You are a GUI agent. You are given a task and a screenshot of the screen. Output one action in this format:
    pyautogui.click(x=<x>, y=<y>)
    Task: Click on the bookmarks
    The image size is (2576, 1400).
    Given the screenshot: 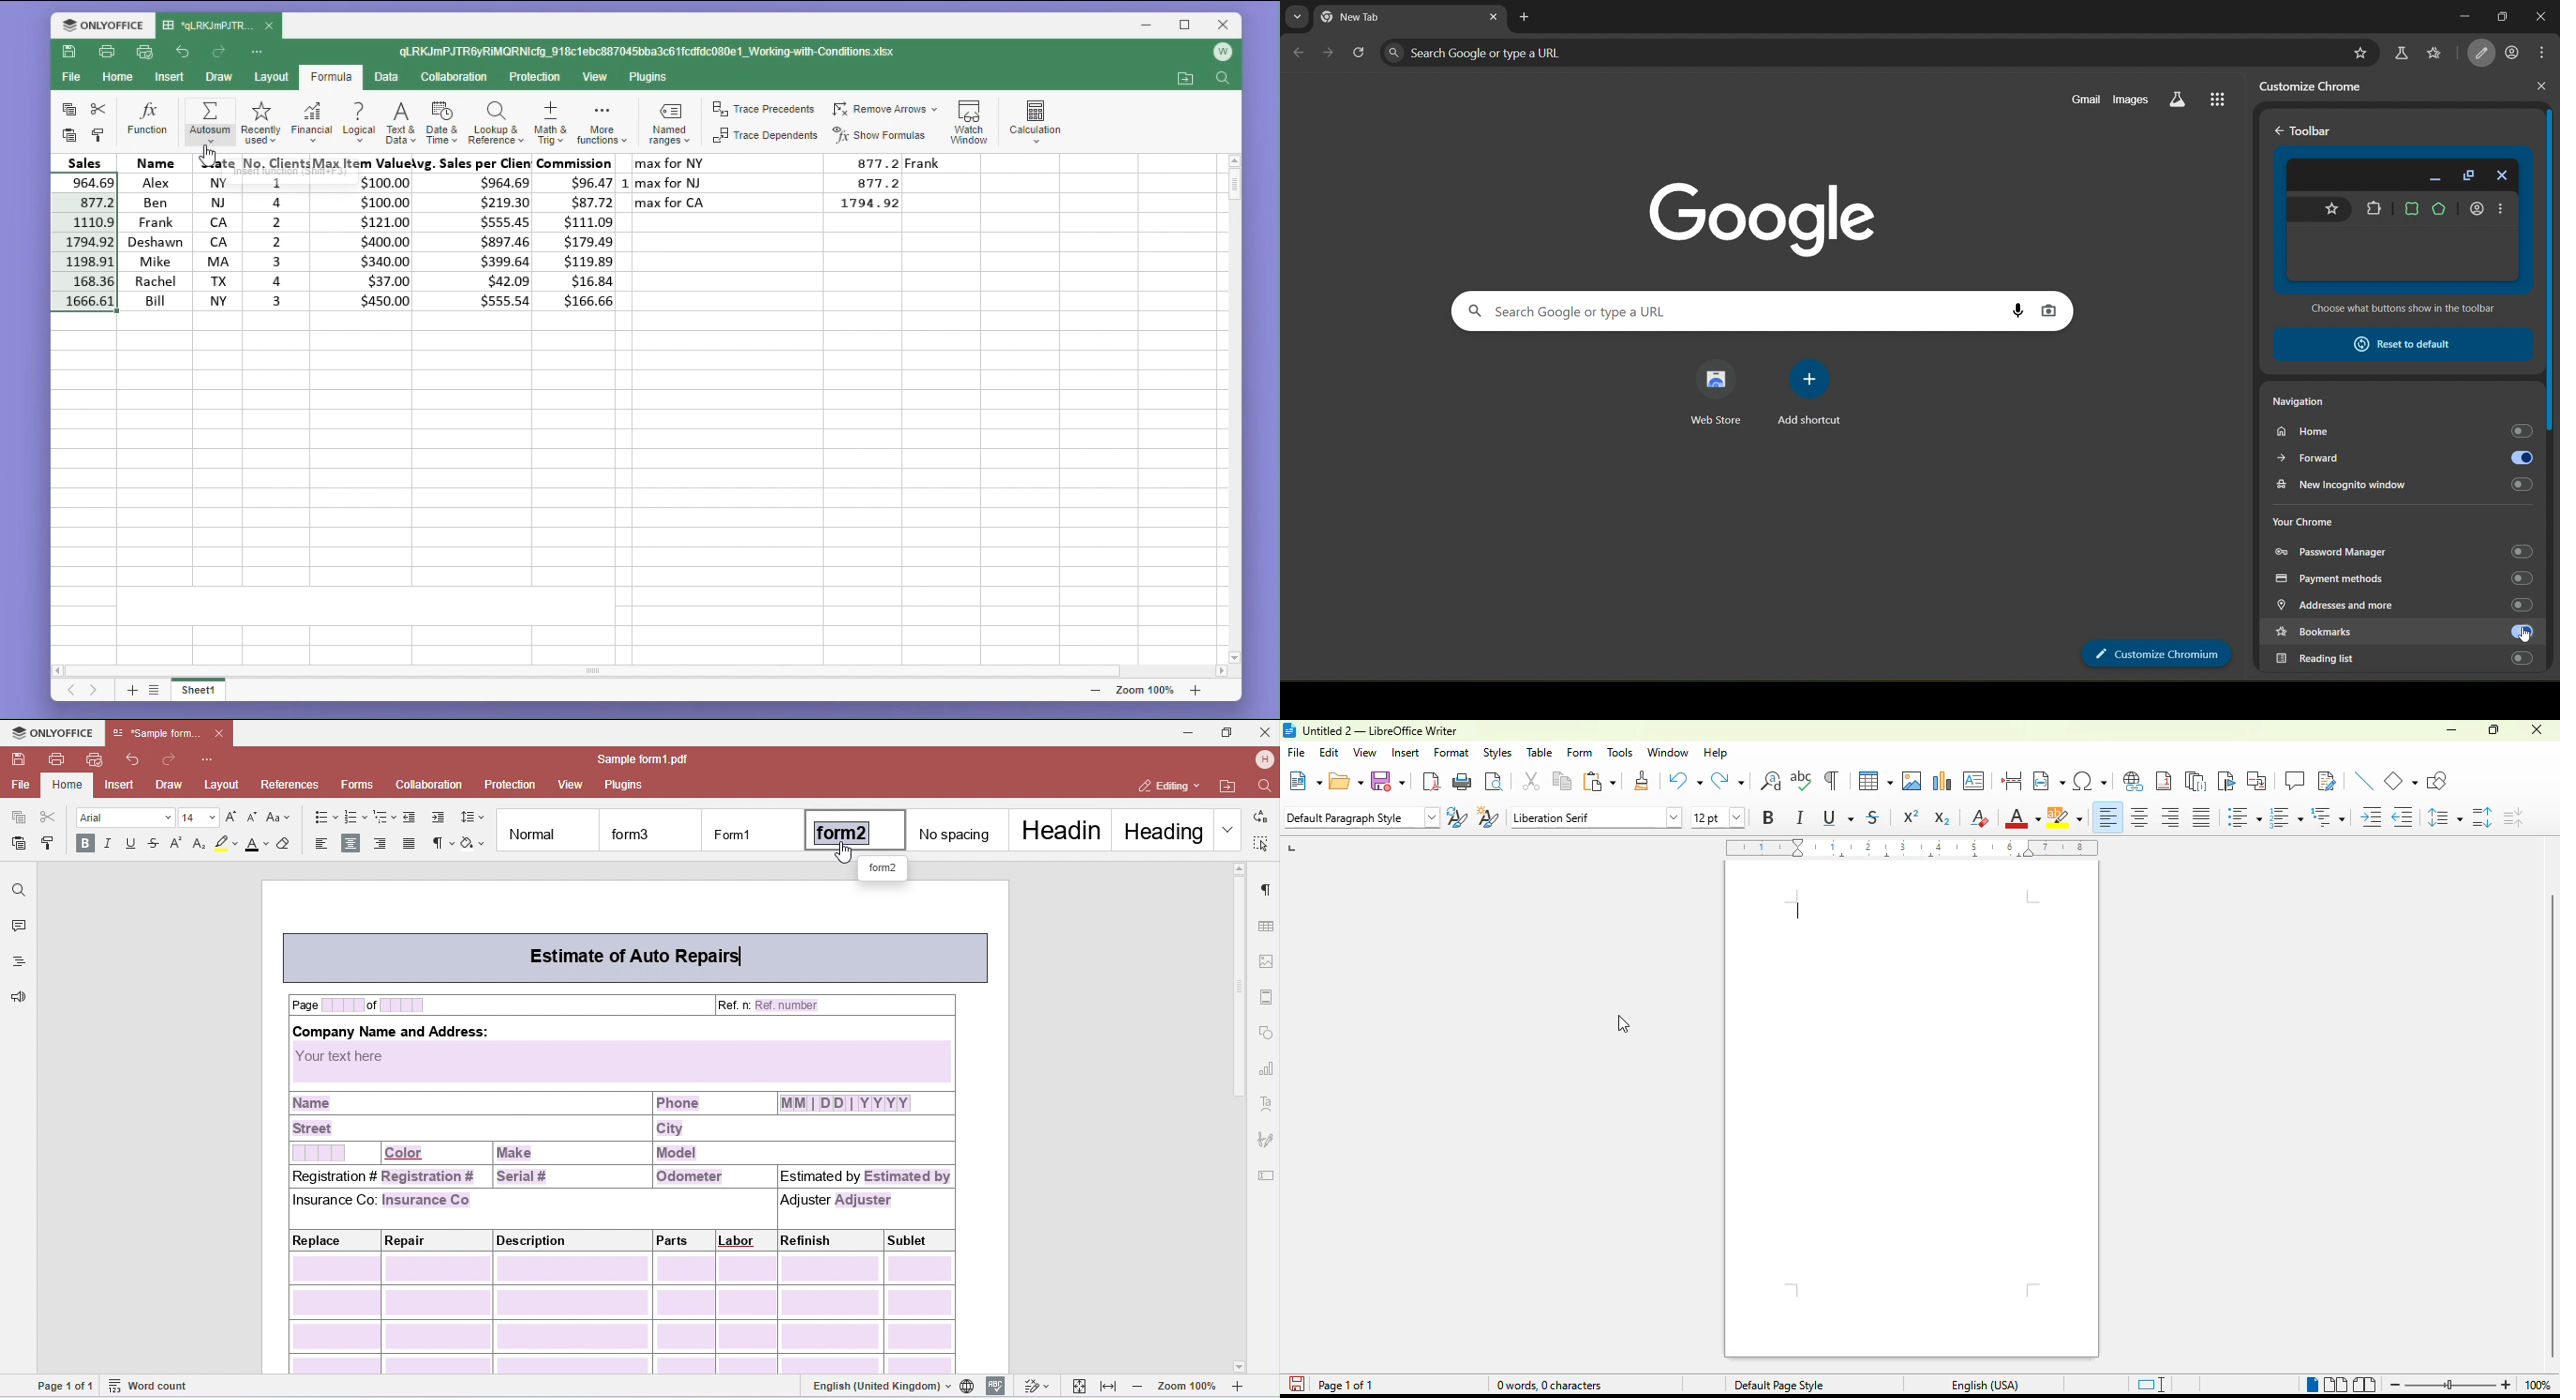 What is the action you would take?
    pyautogui.click(x=2435, y=53)
    